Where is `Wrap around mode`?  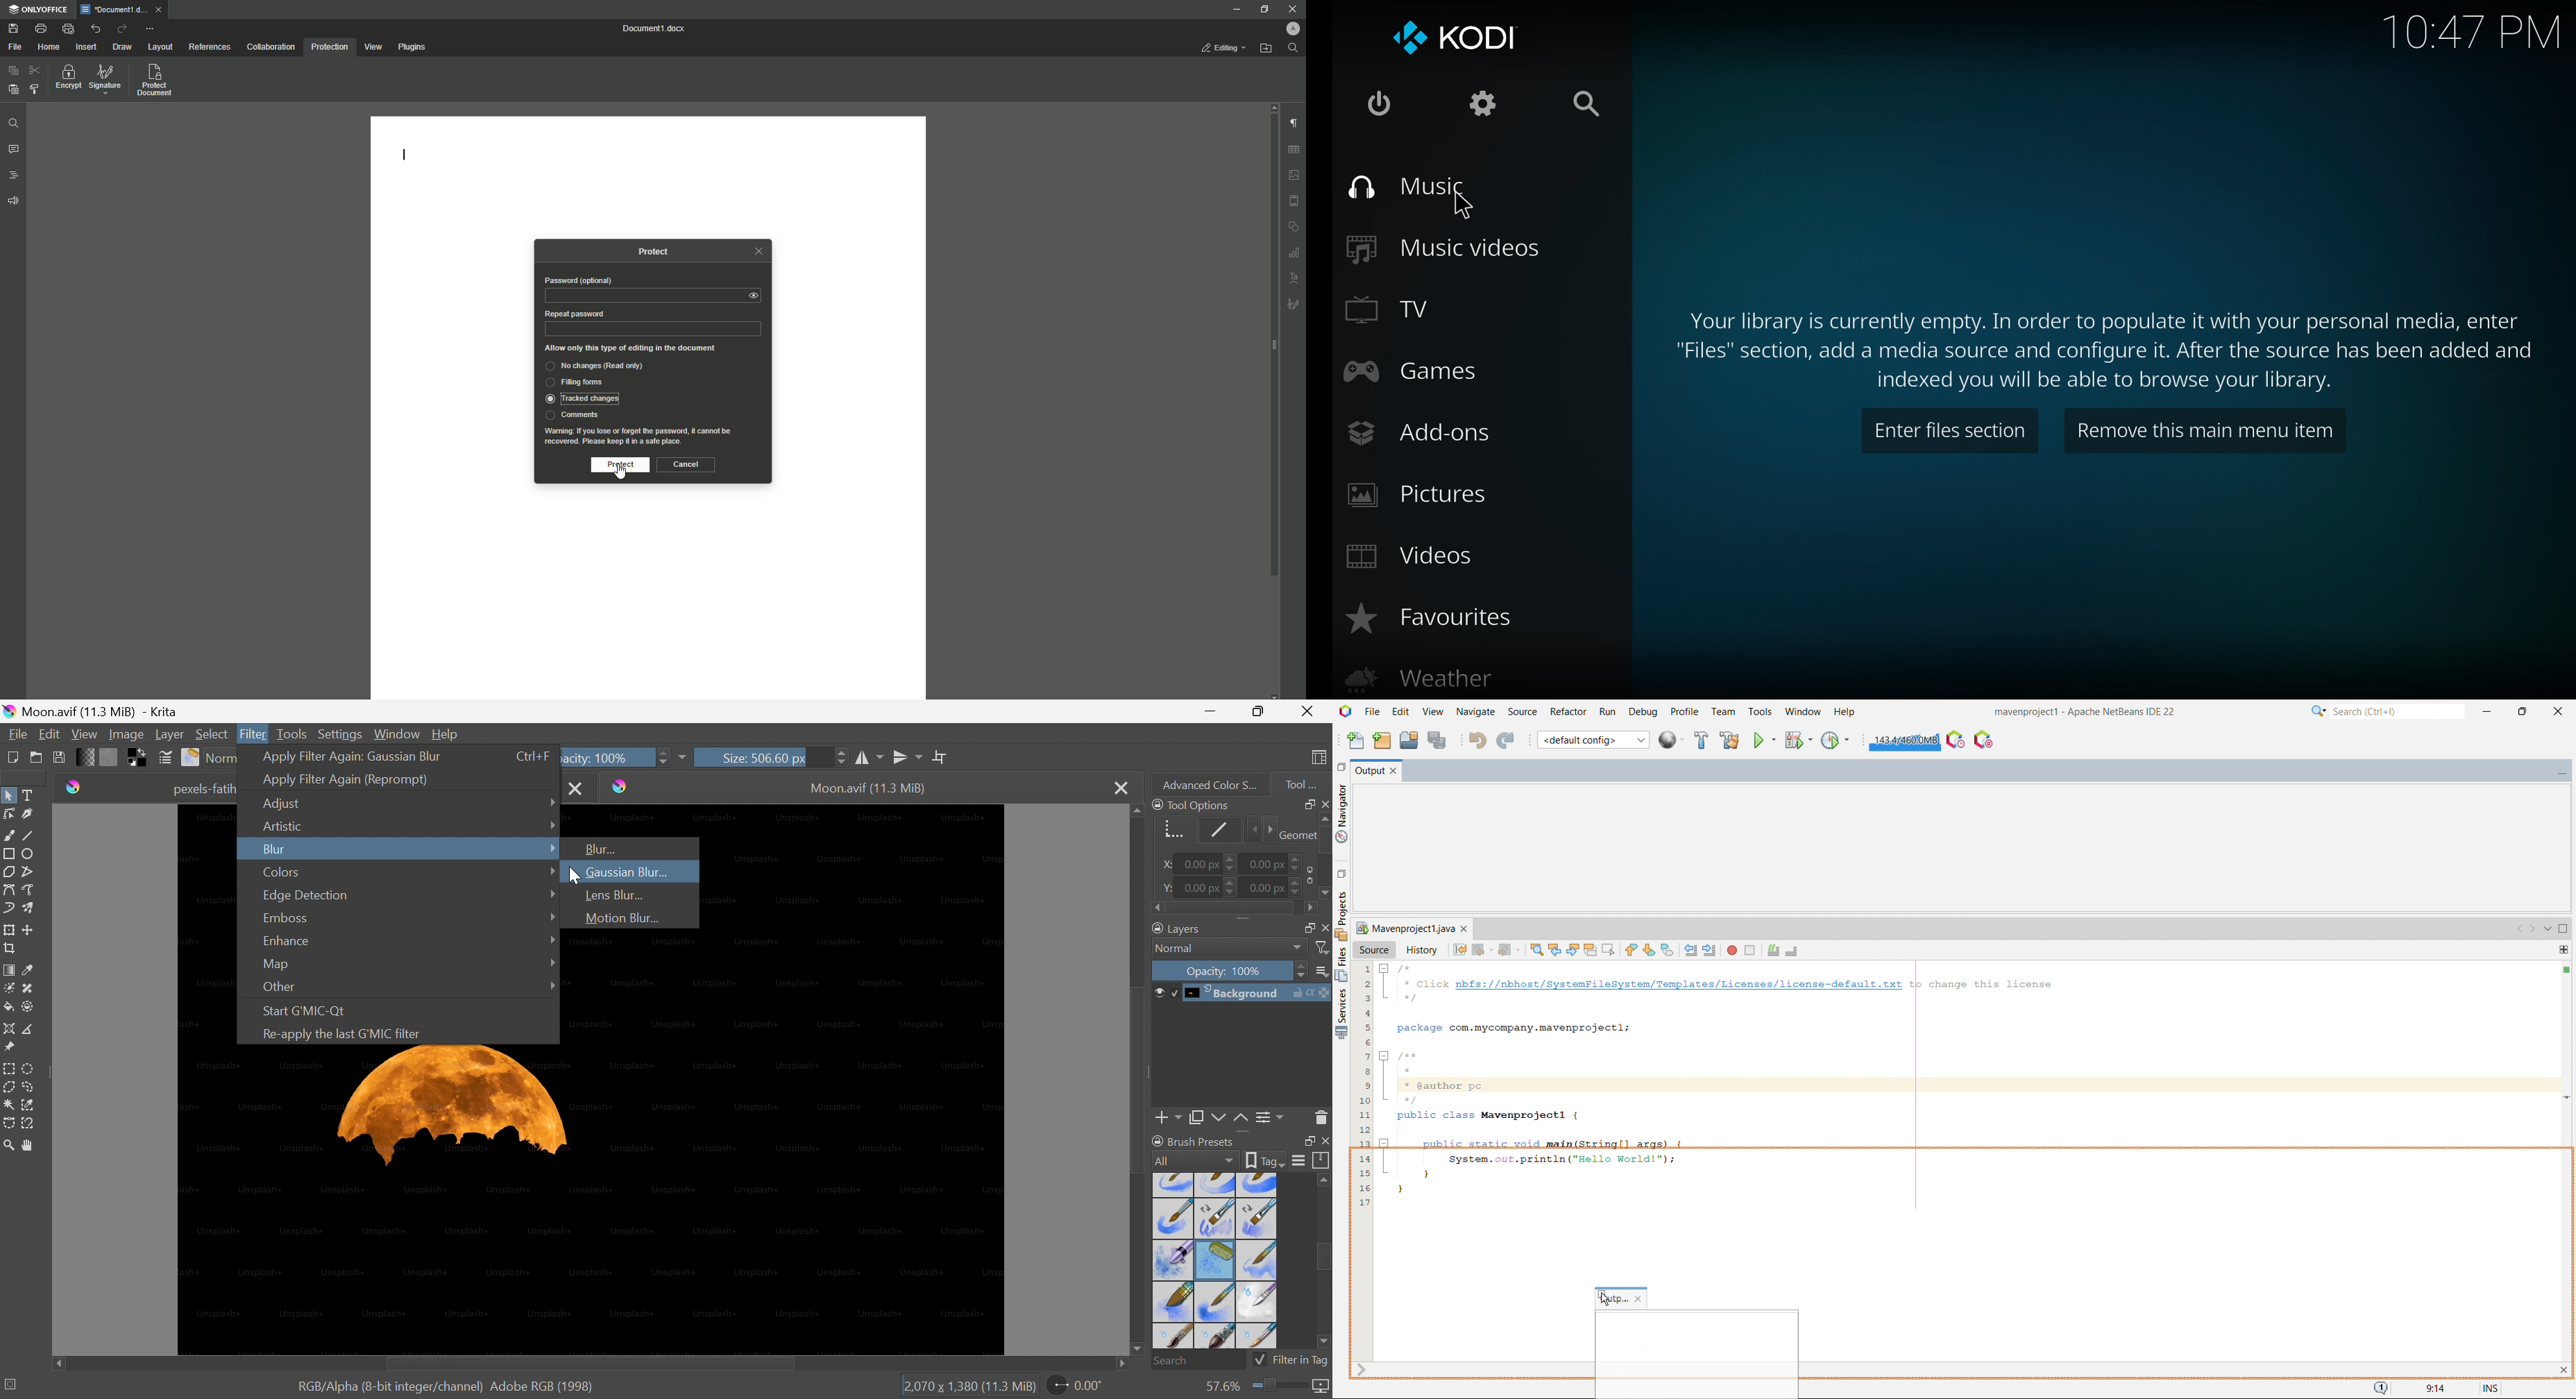 Wrap around mode is located at coordinates (939, 756).